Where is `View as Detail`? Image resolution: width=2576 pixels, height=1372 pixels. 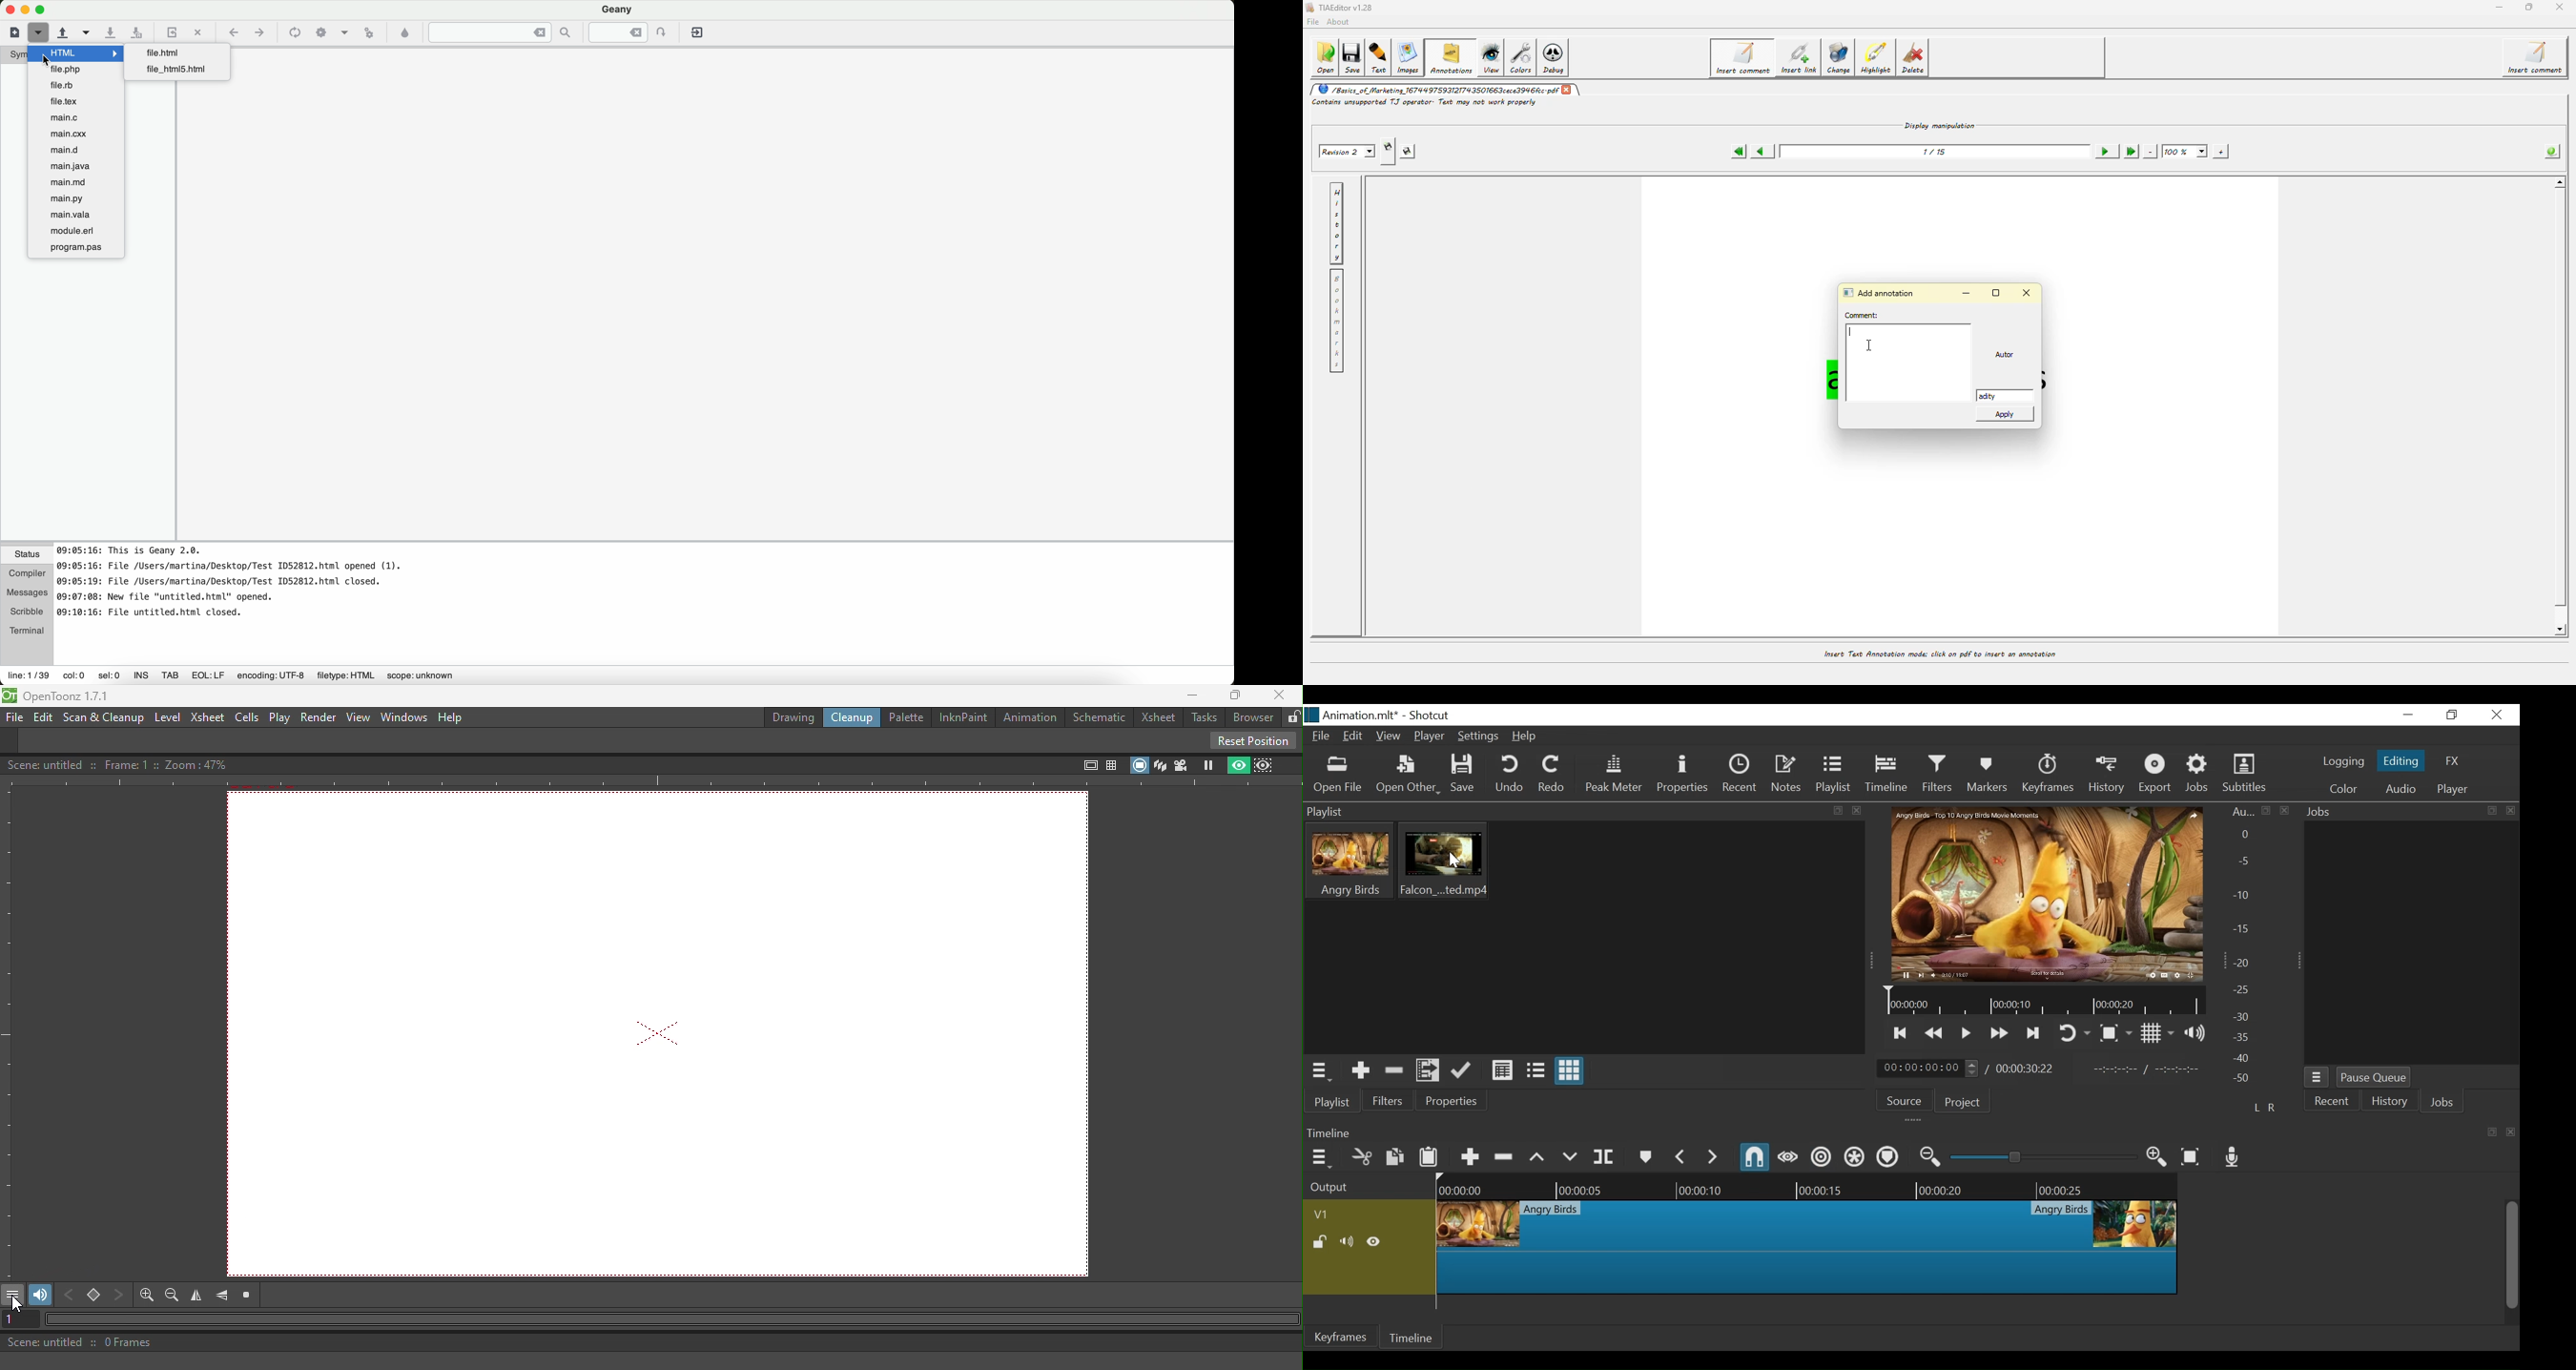 View as Detail is located at coordinates (1502, 1071).